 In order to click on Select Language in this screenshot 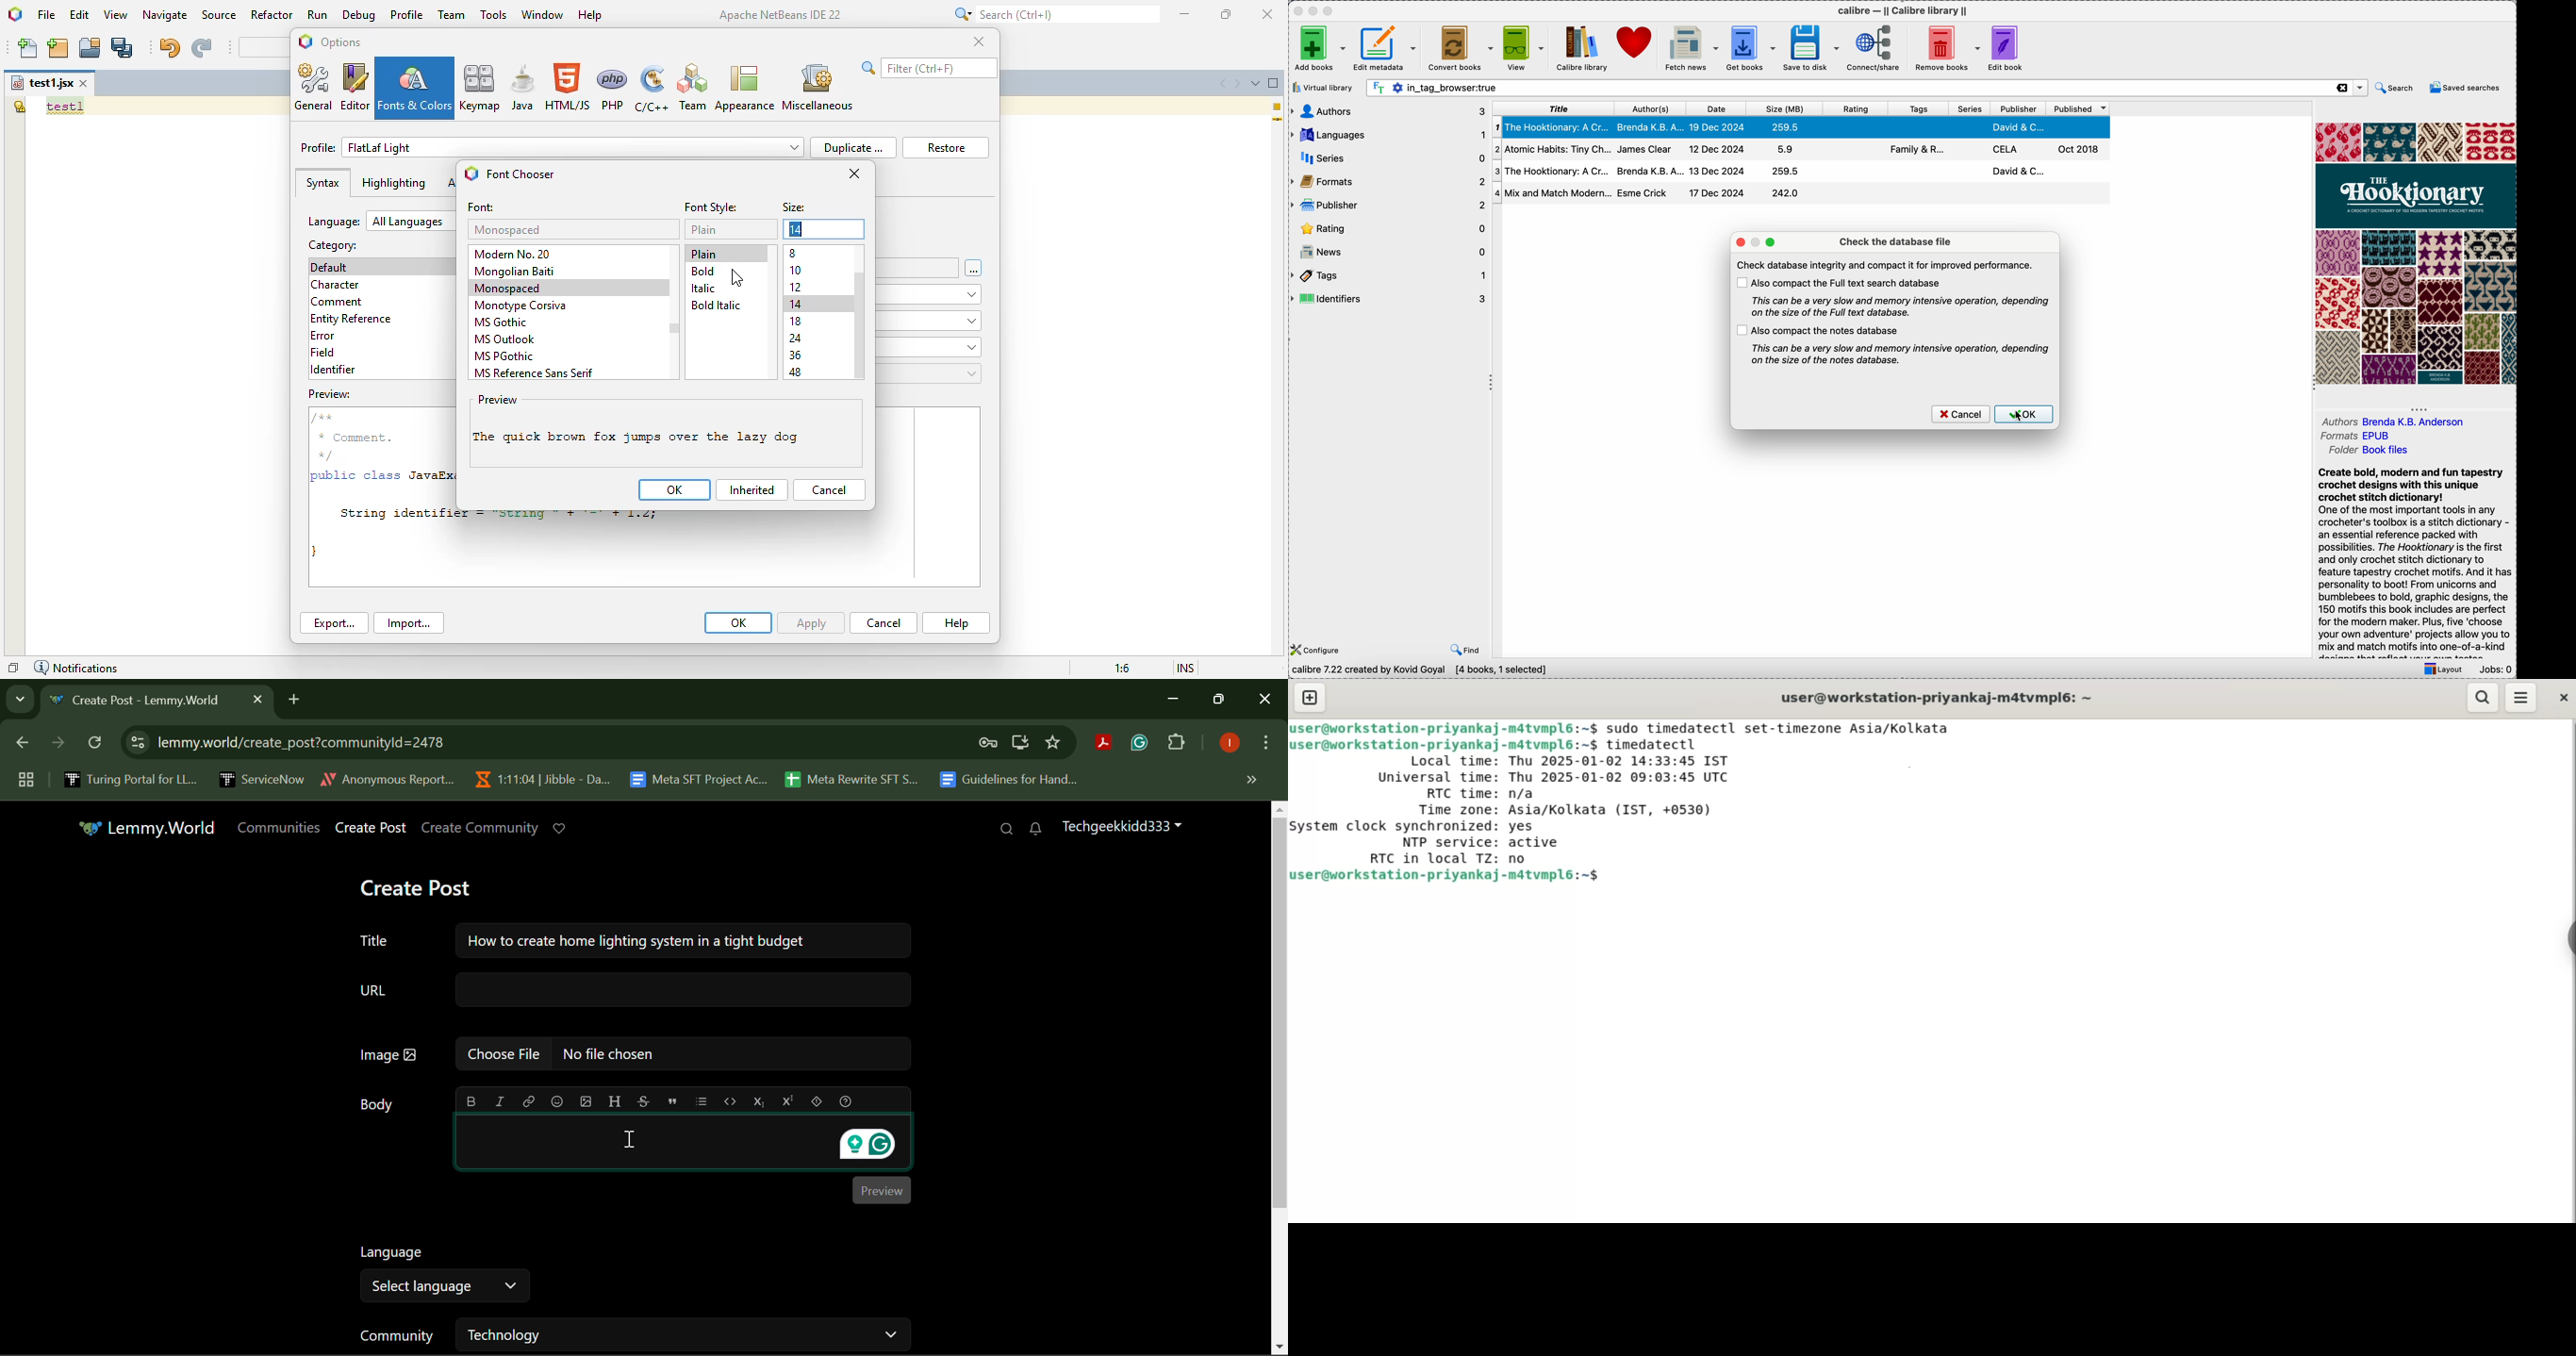, I will do `click(444, 1275)`.